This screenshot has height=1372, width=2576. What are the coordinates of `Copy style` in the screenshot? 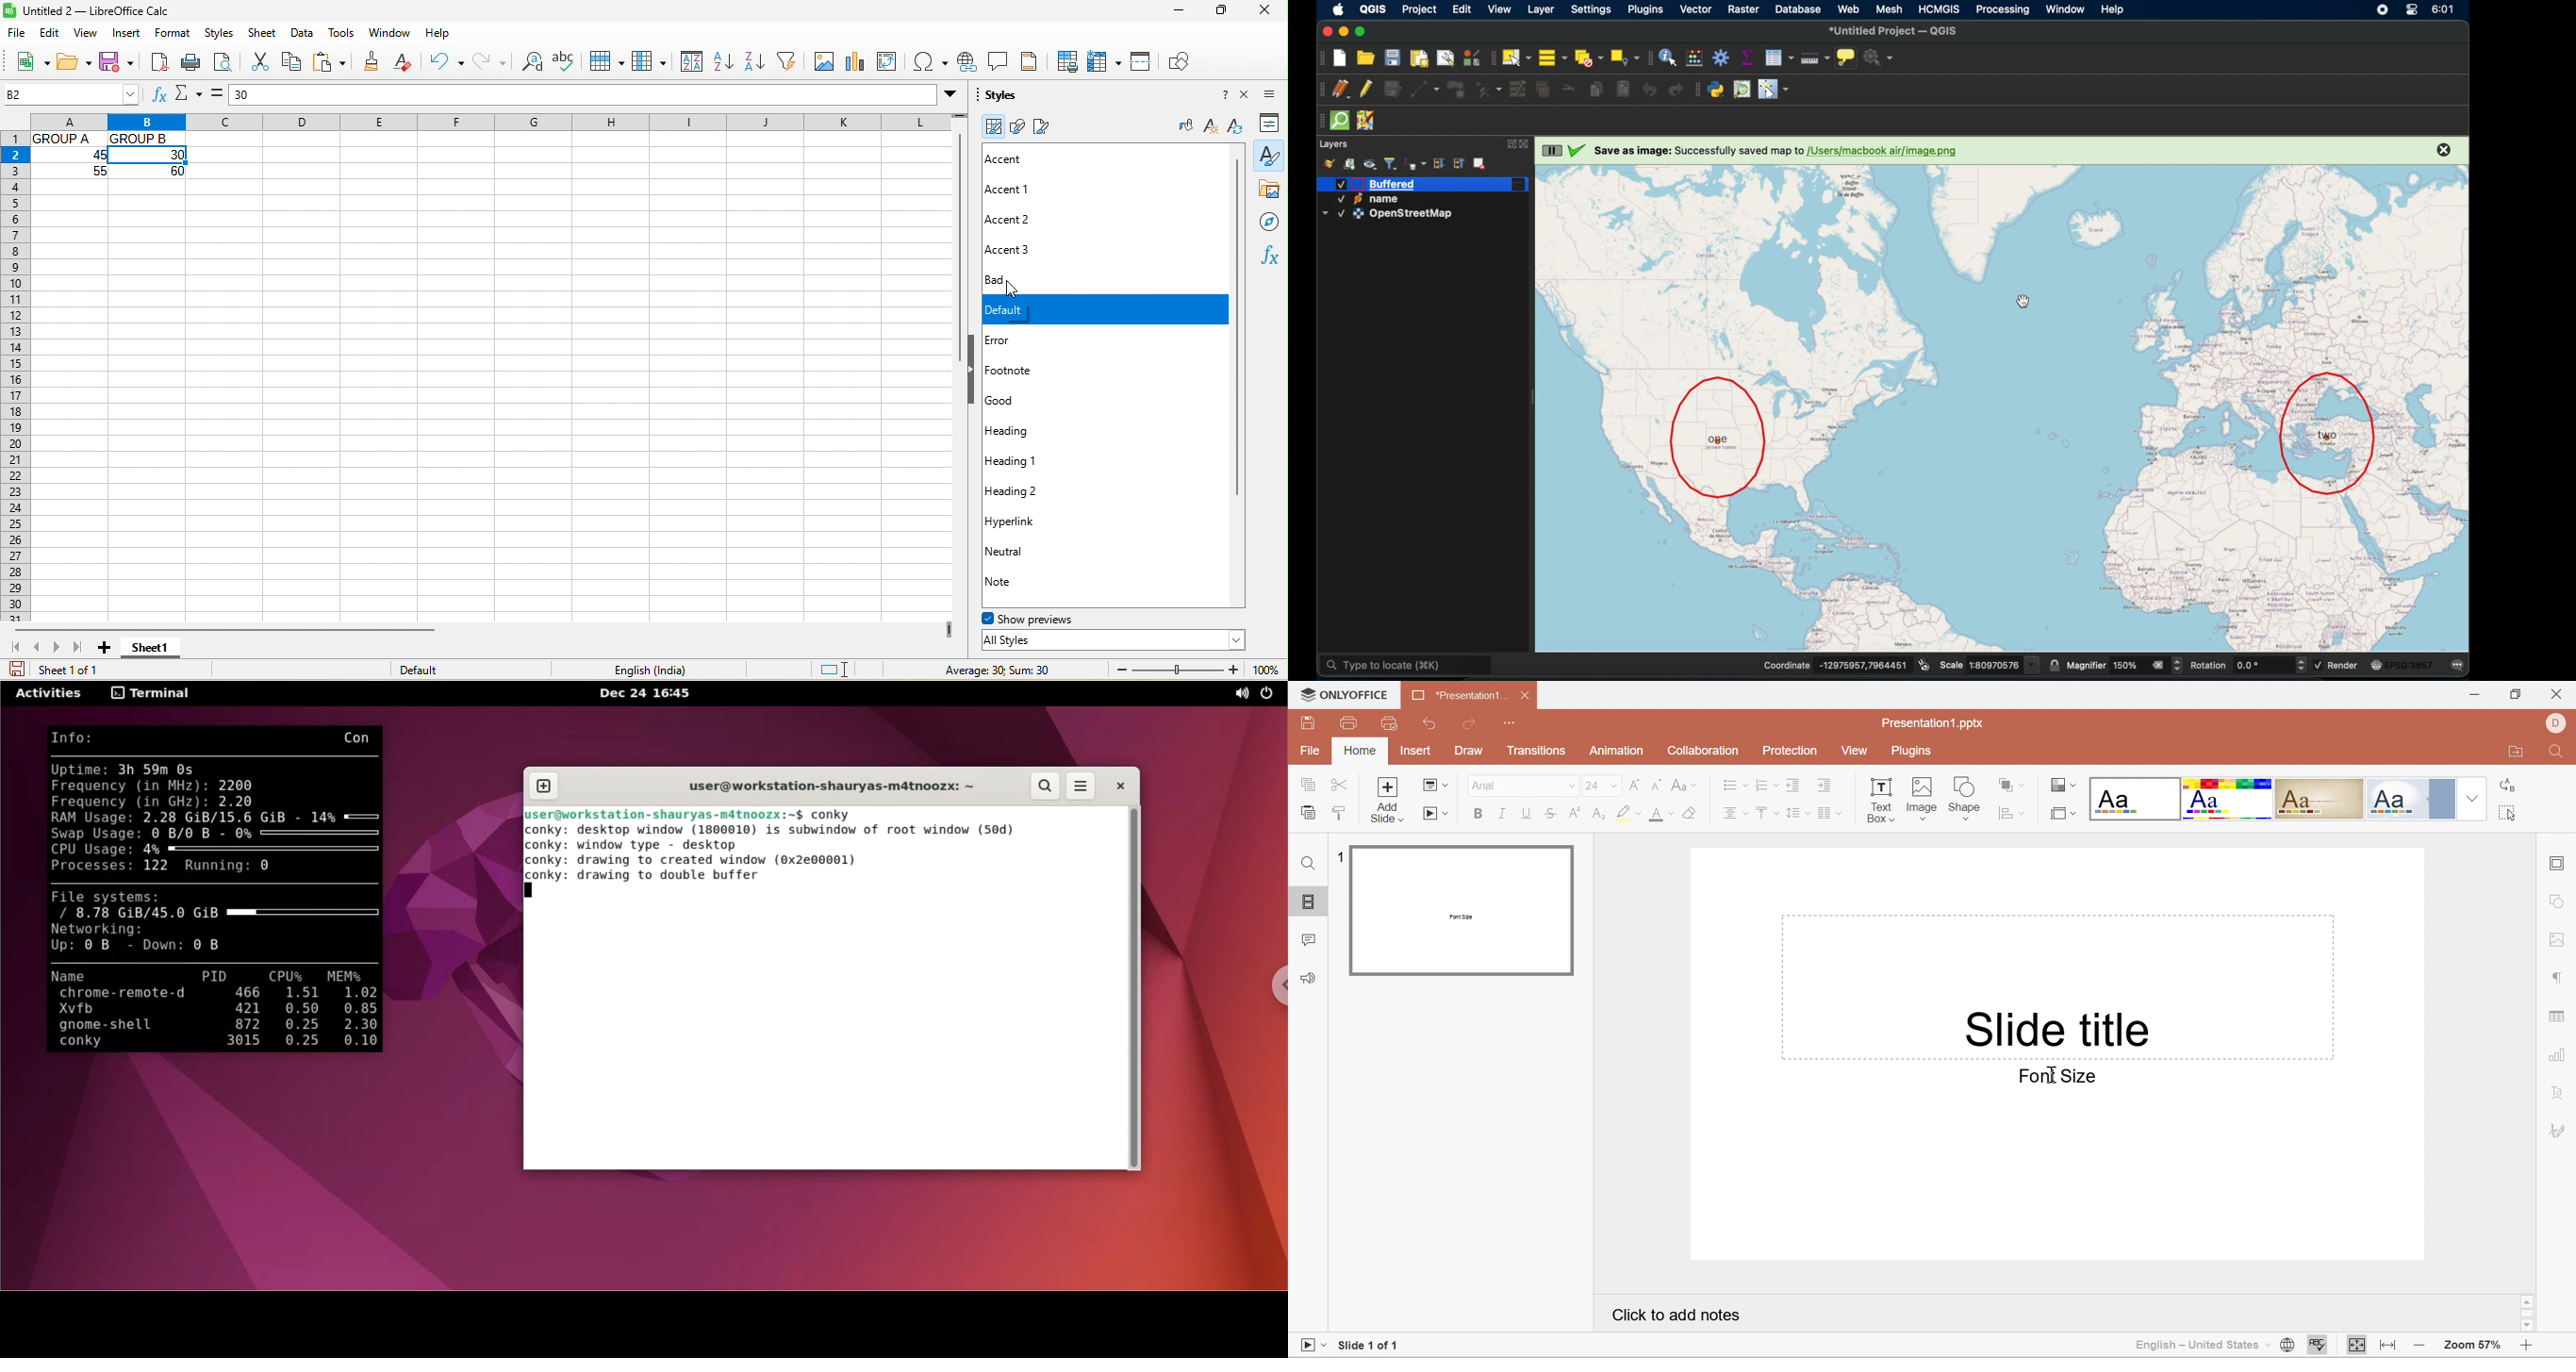 It's located at (1340, 815).